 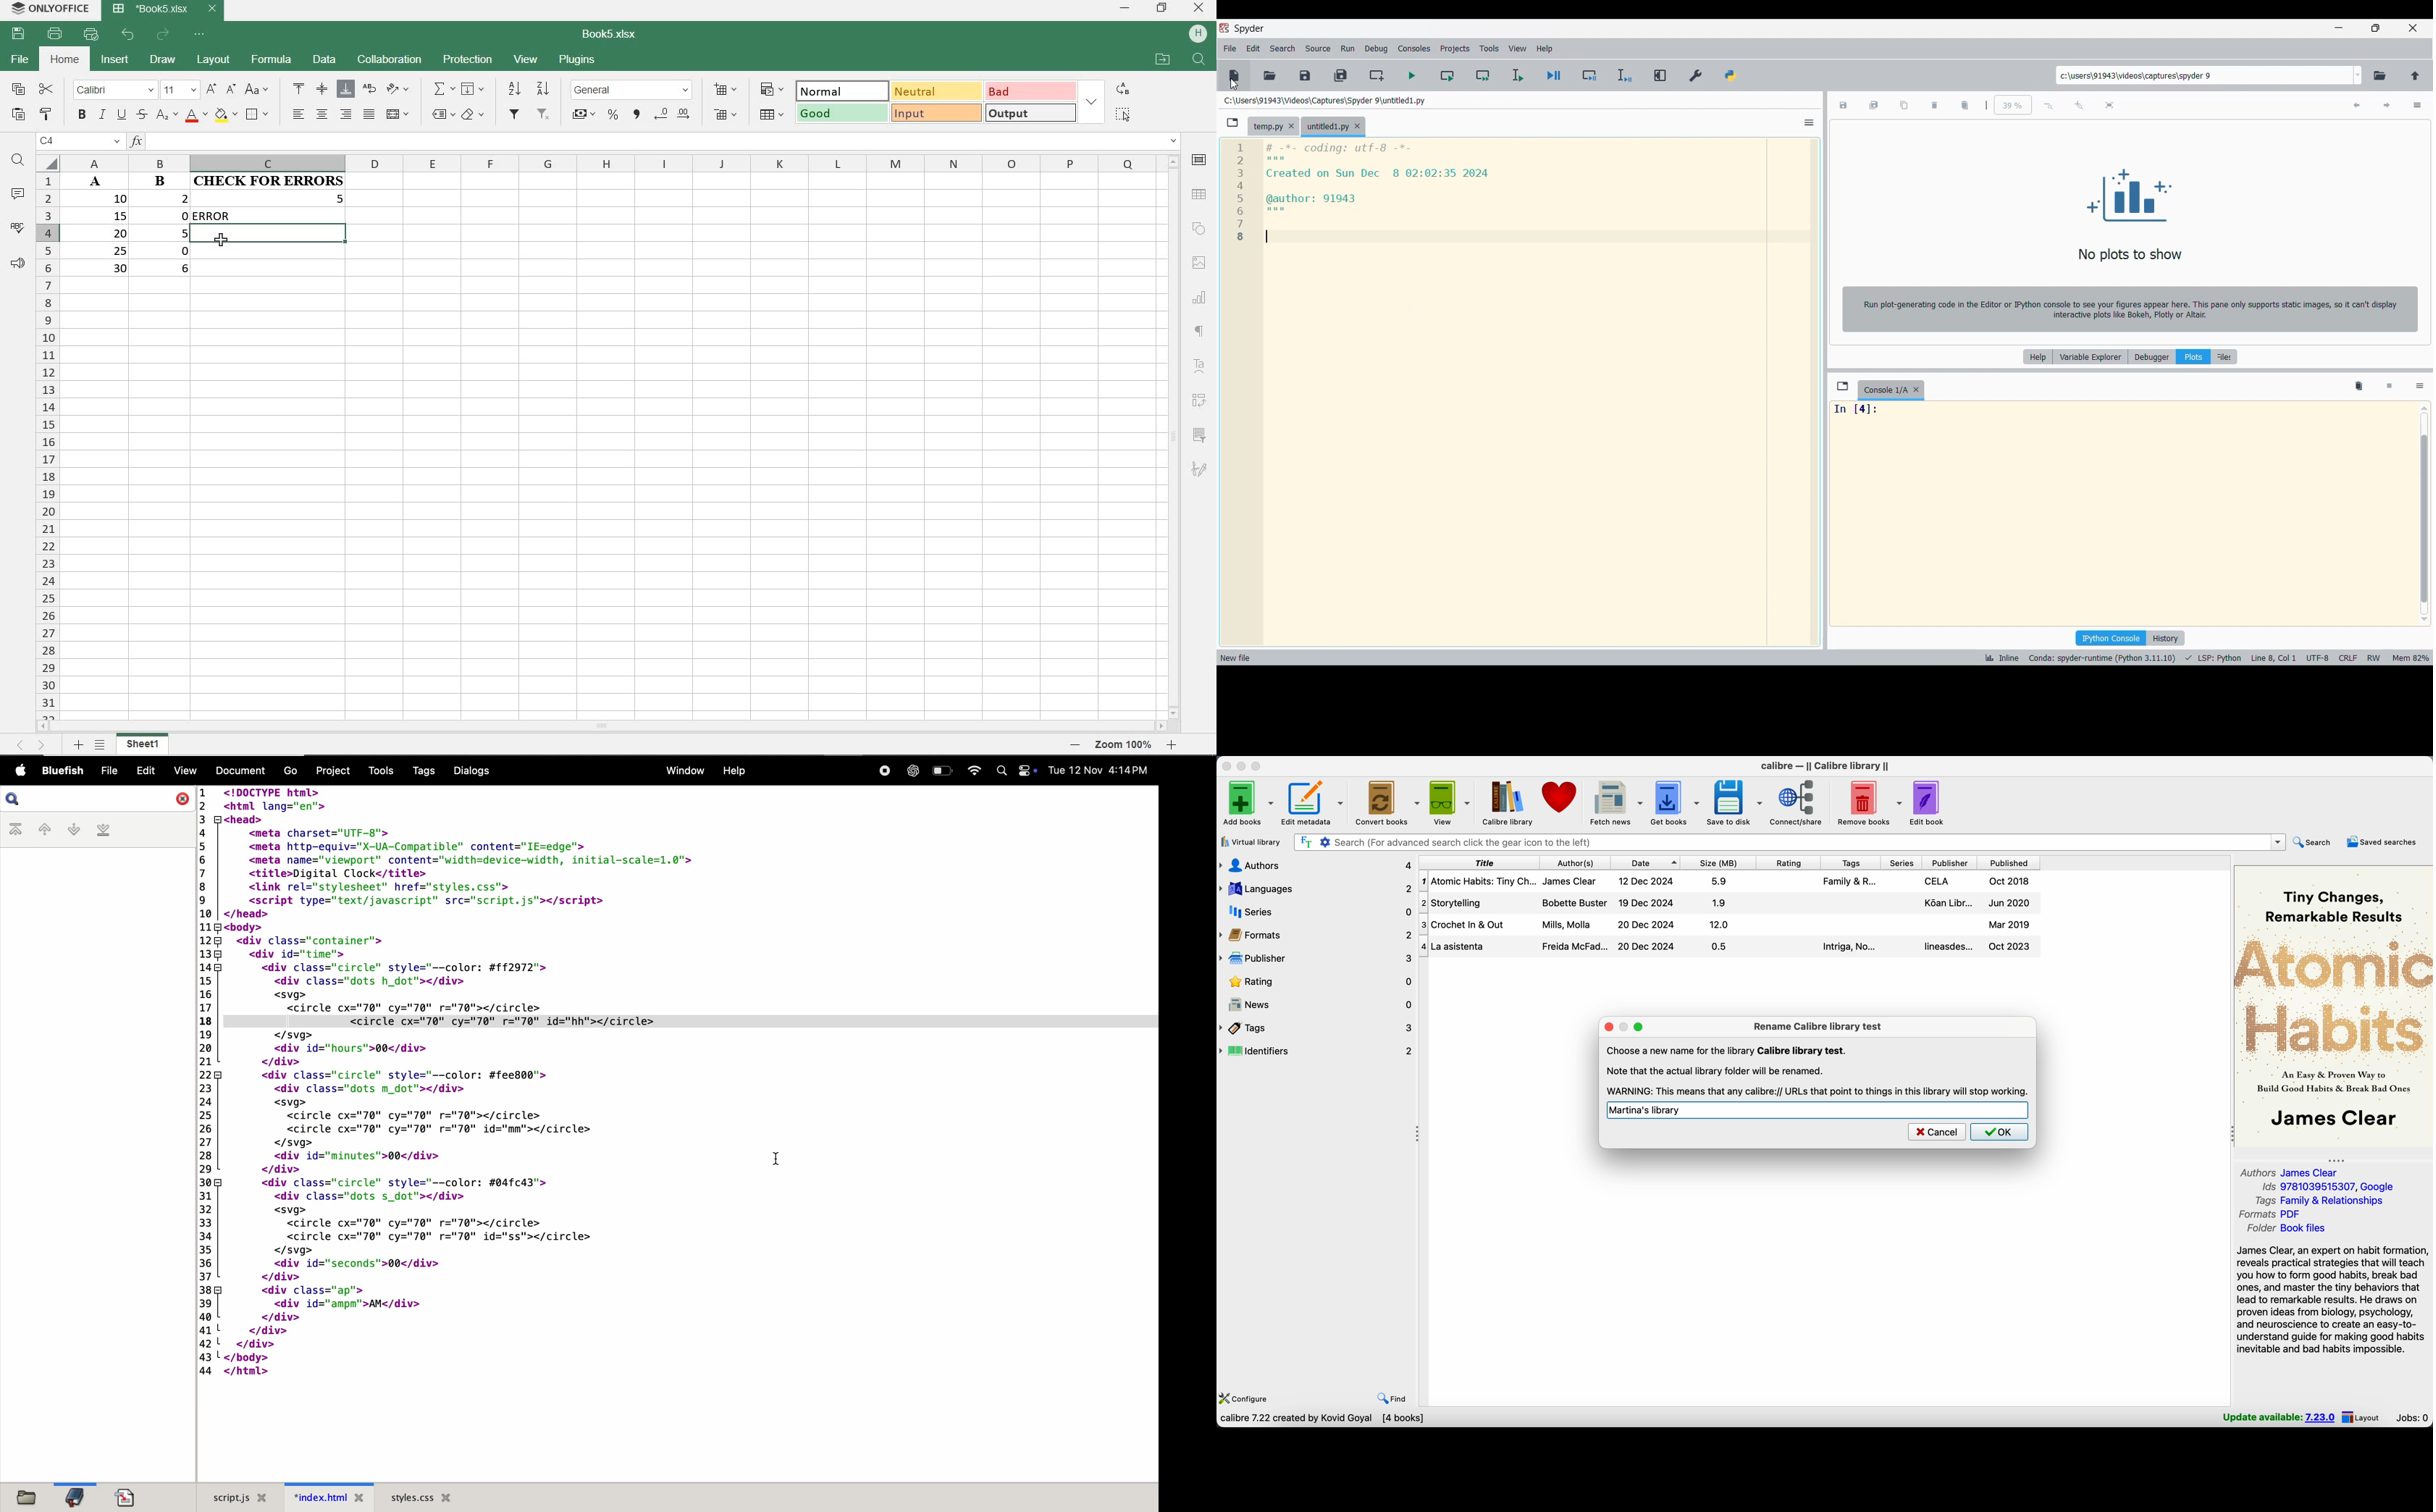 I want to click on help, so click(x=733, y=772).